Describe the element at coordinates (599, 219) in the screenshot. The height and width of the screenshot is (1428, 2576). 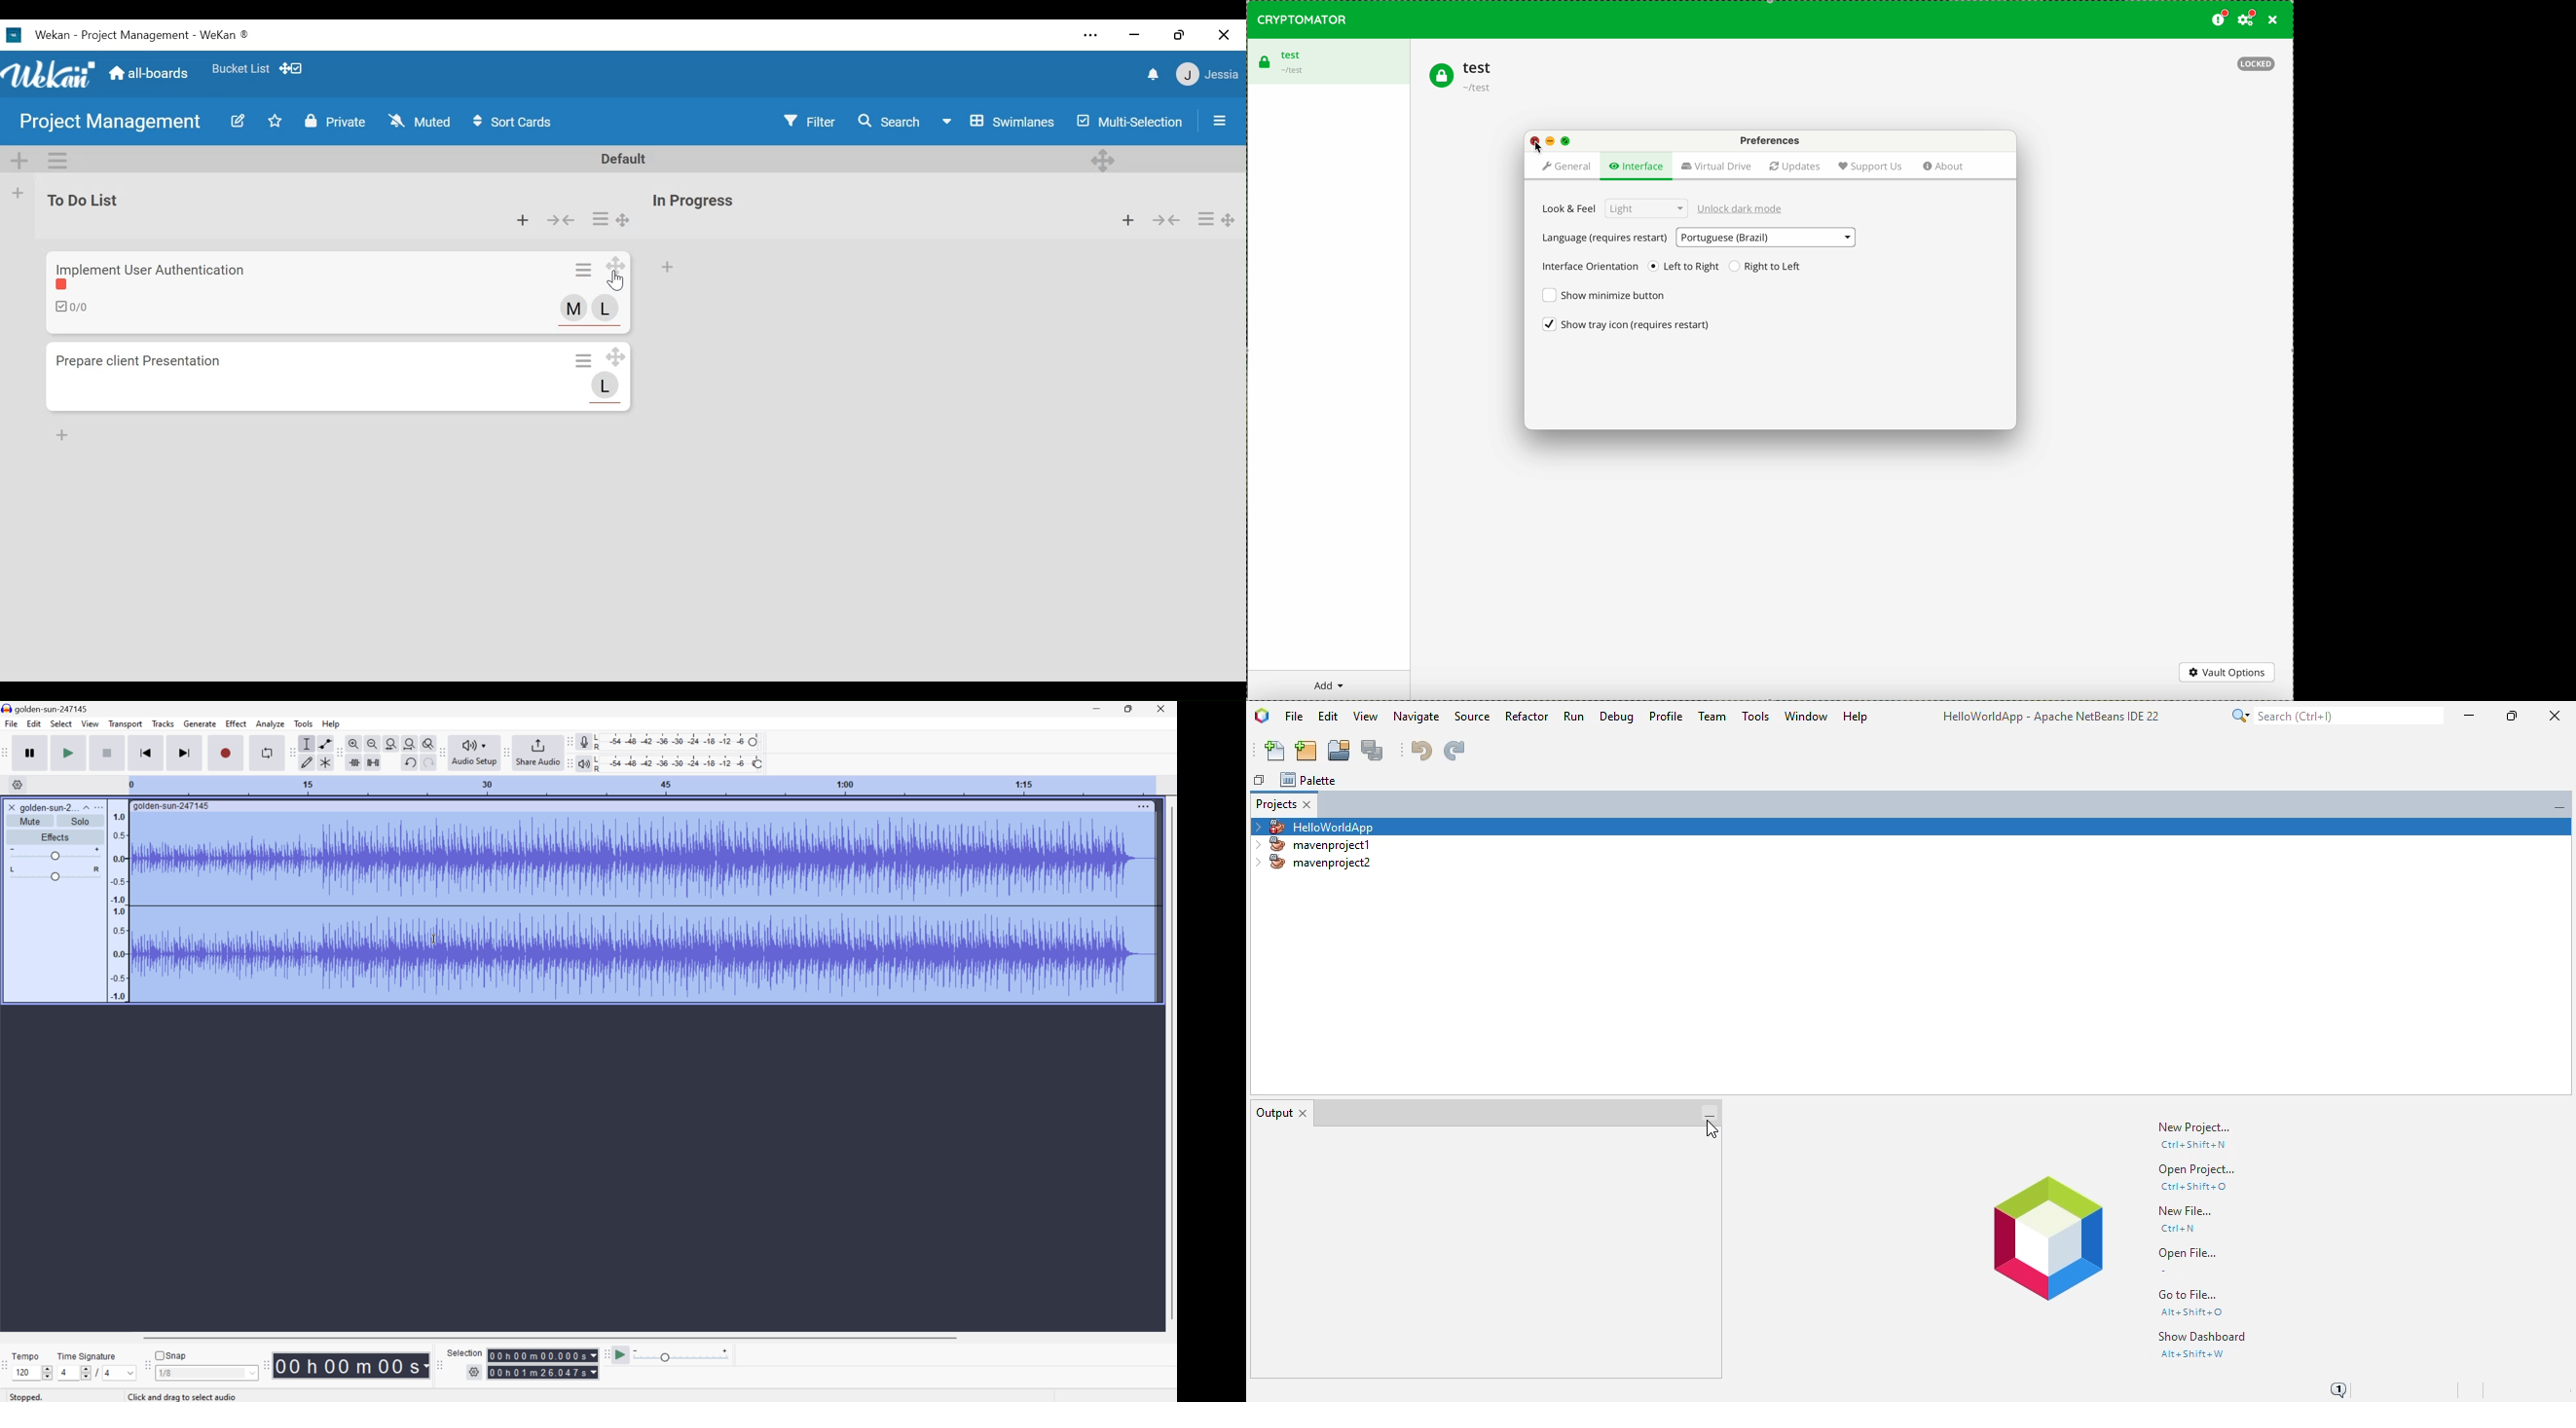
I see `Card actions` at that location.